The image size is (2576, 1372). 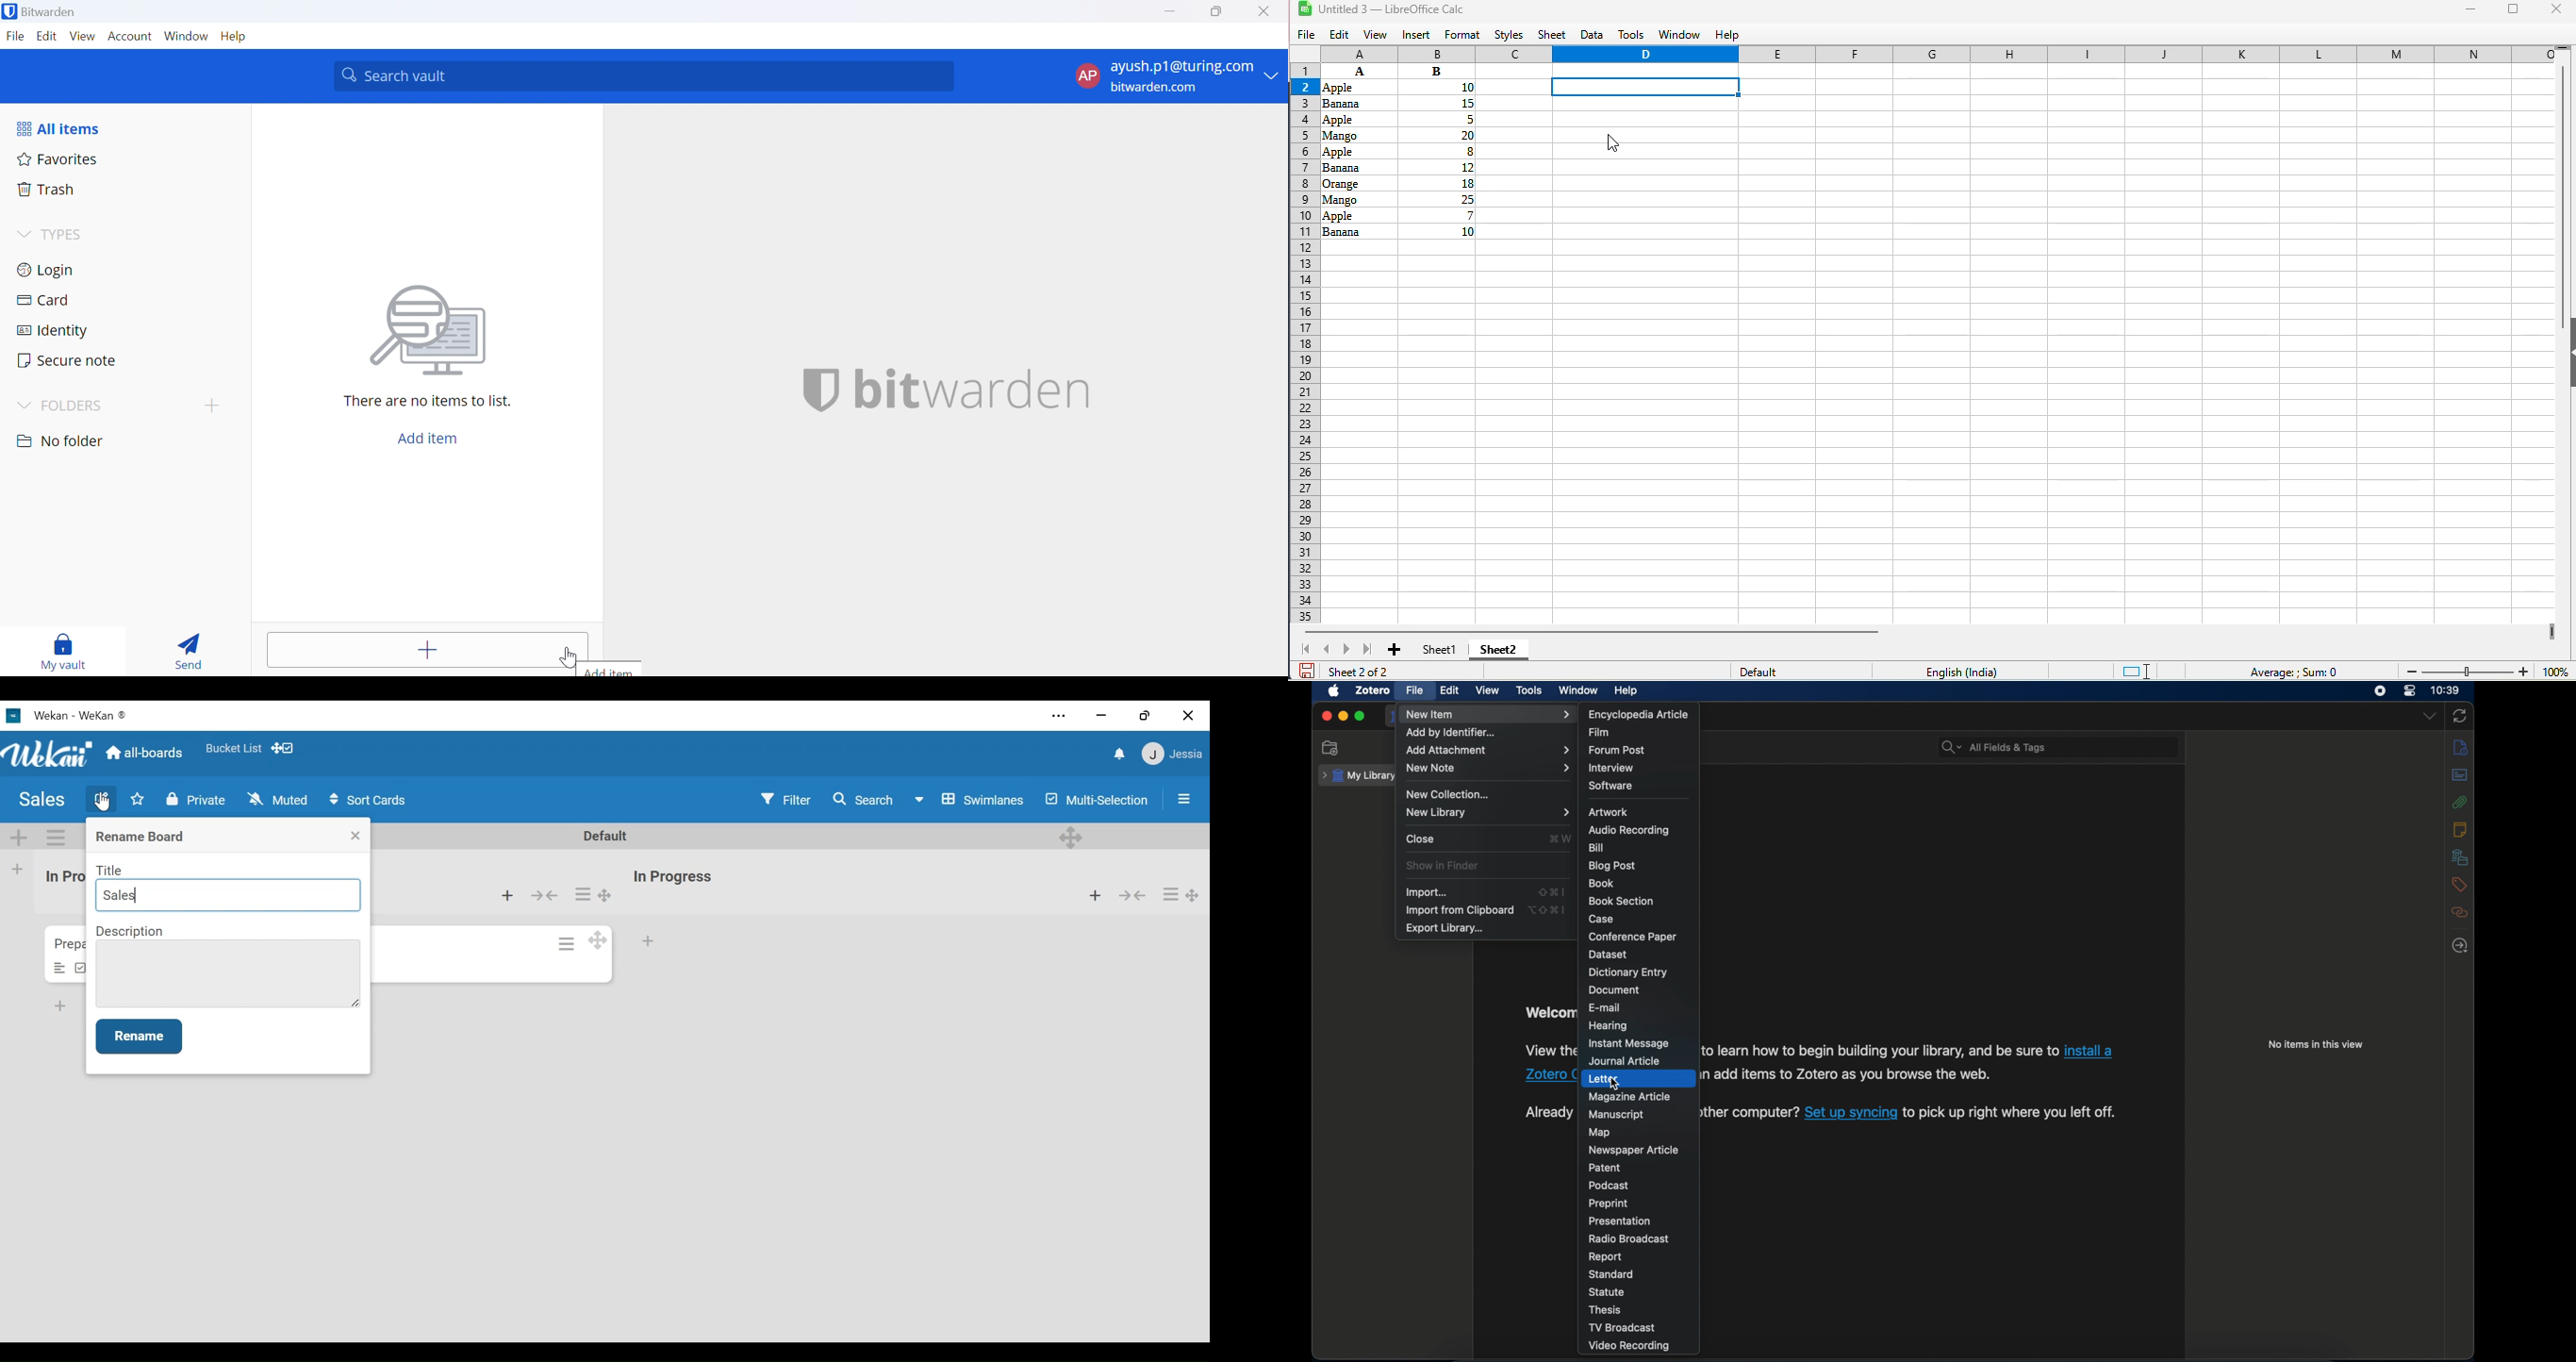 What do you see at coordinates (62, 127) in the screenshot?
I see `All items` at bounding box center [62, 127].